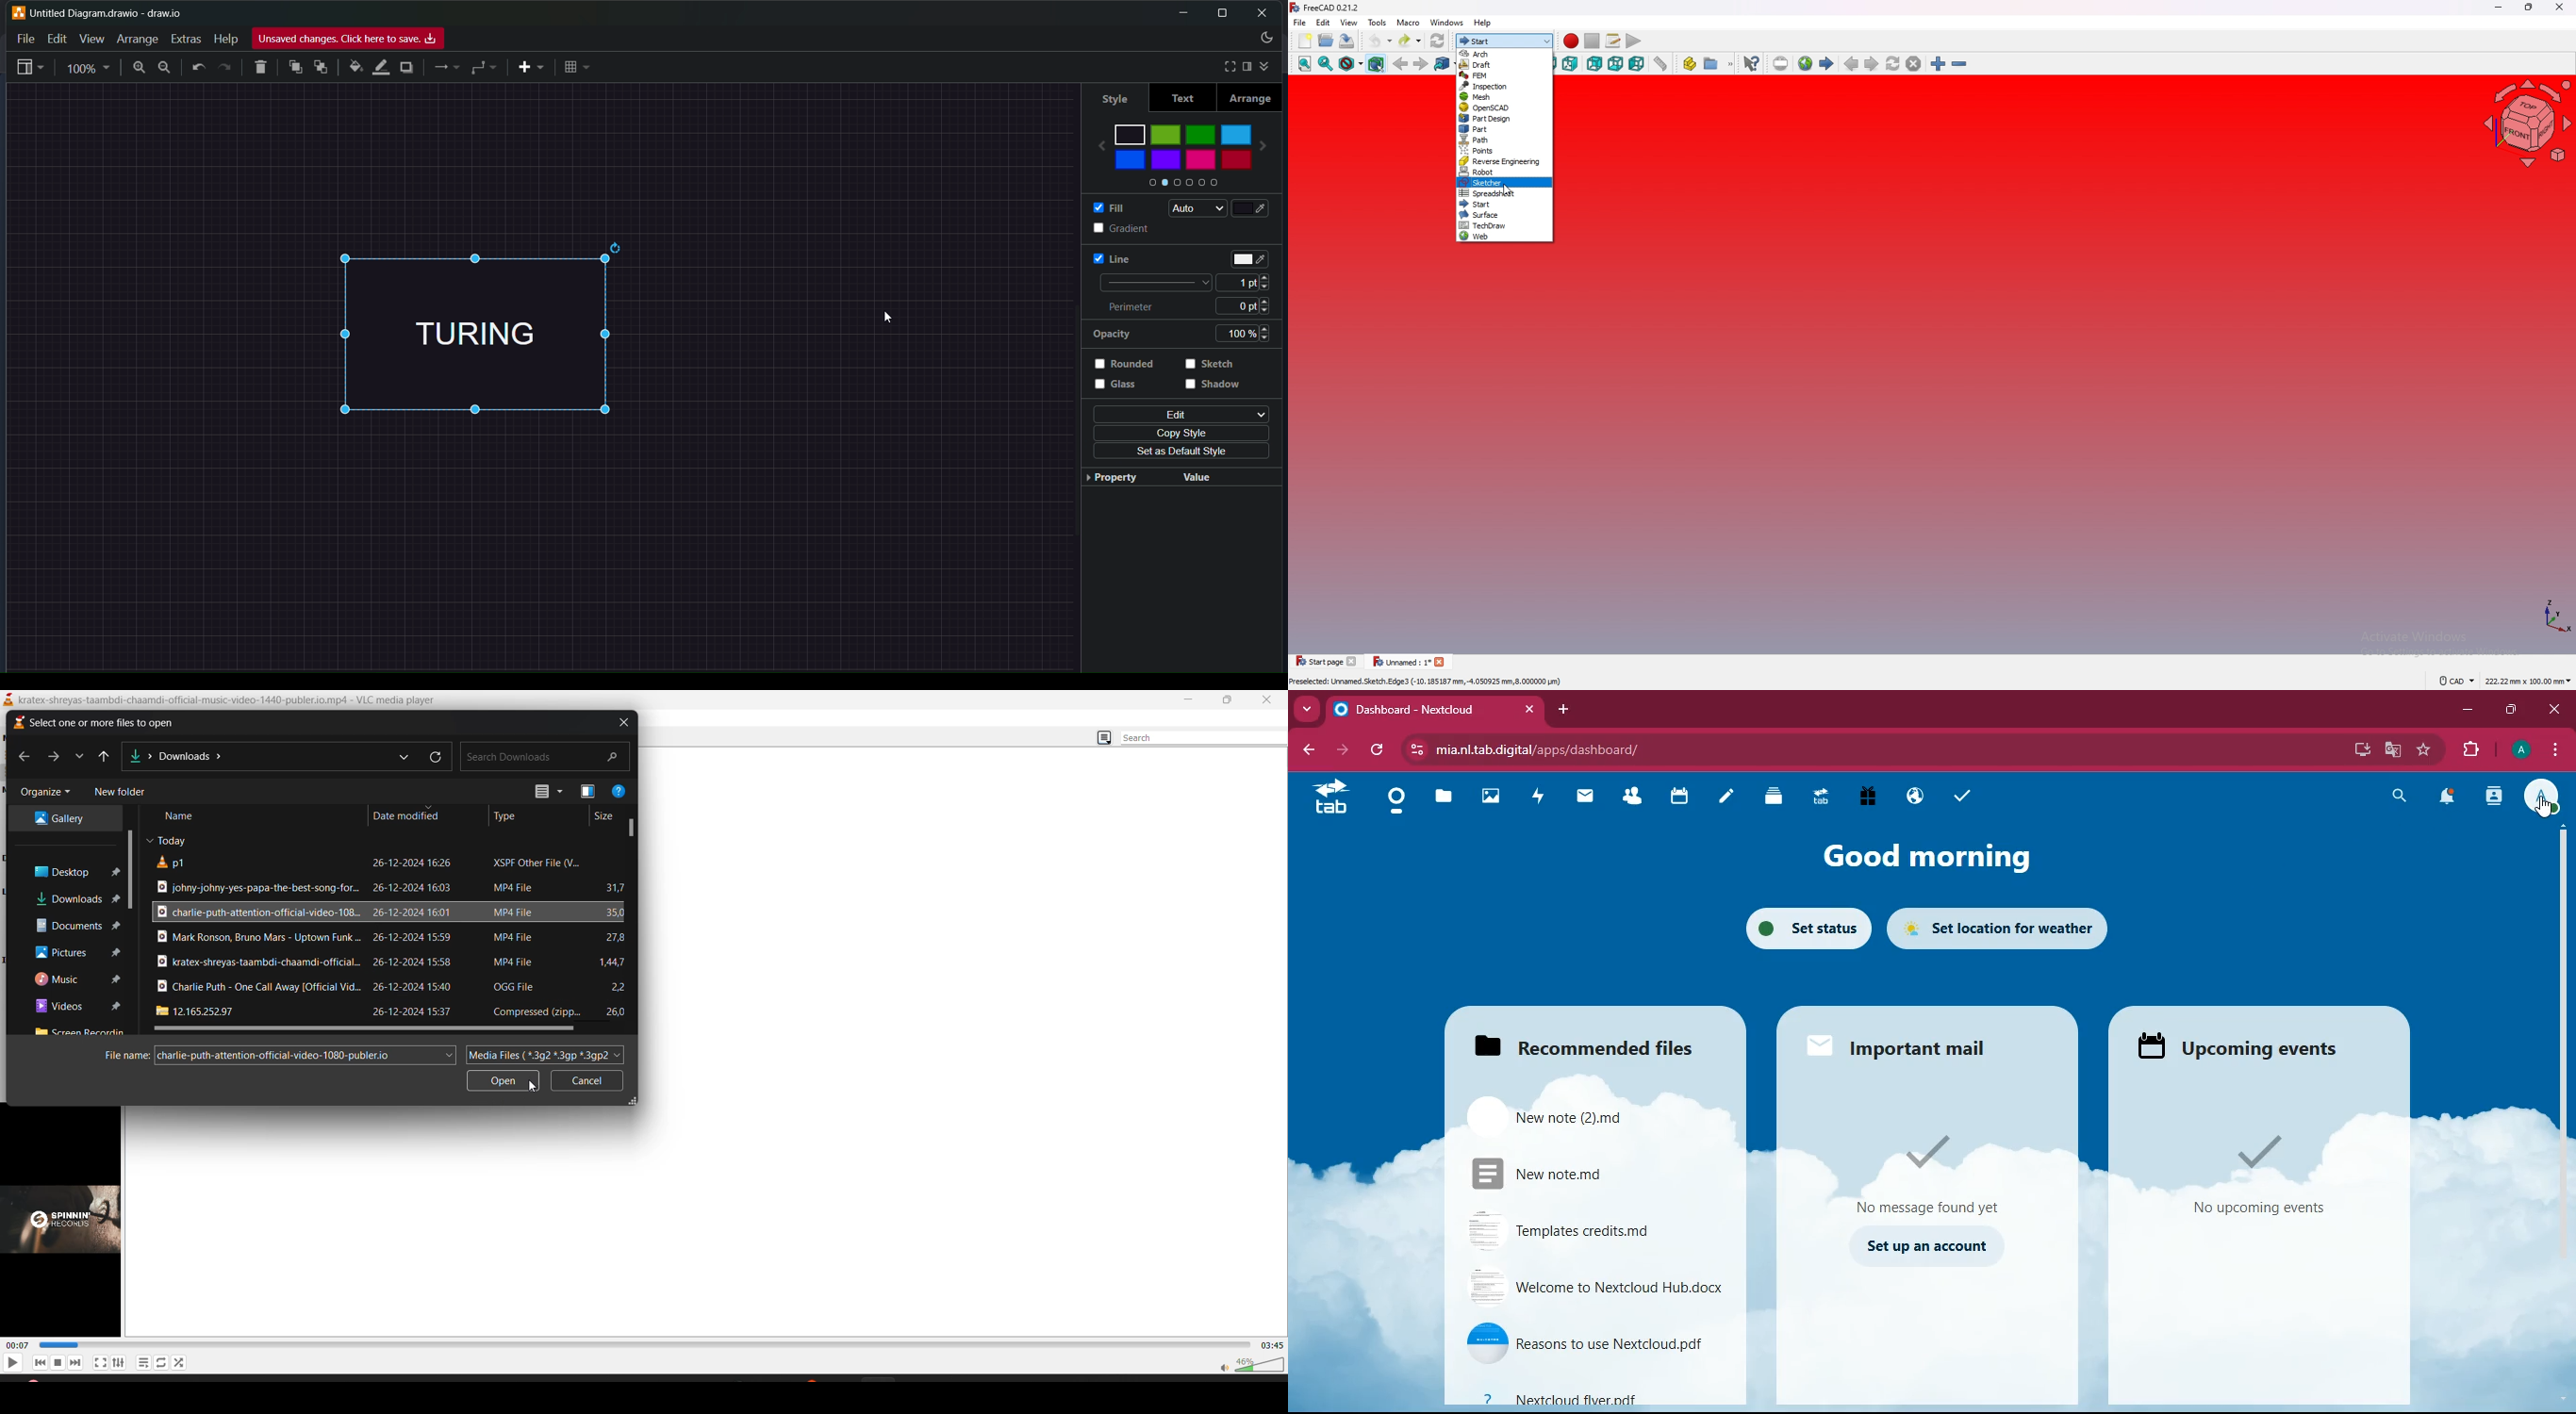  What do you see at coordinates (1572, 41) in the screenshot?
I see `record macro` at bounding box center [1572, 41].